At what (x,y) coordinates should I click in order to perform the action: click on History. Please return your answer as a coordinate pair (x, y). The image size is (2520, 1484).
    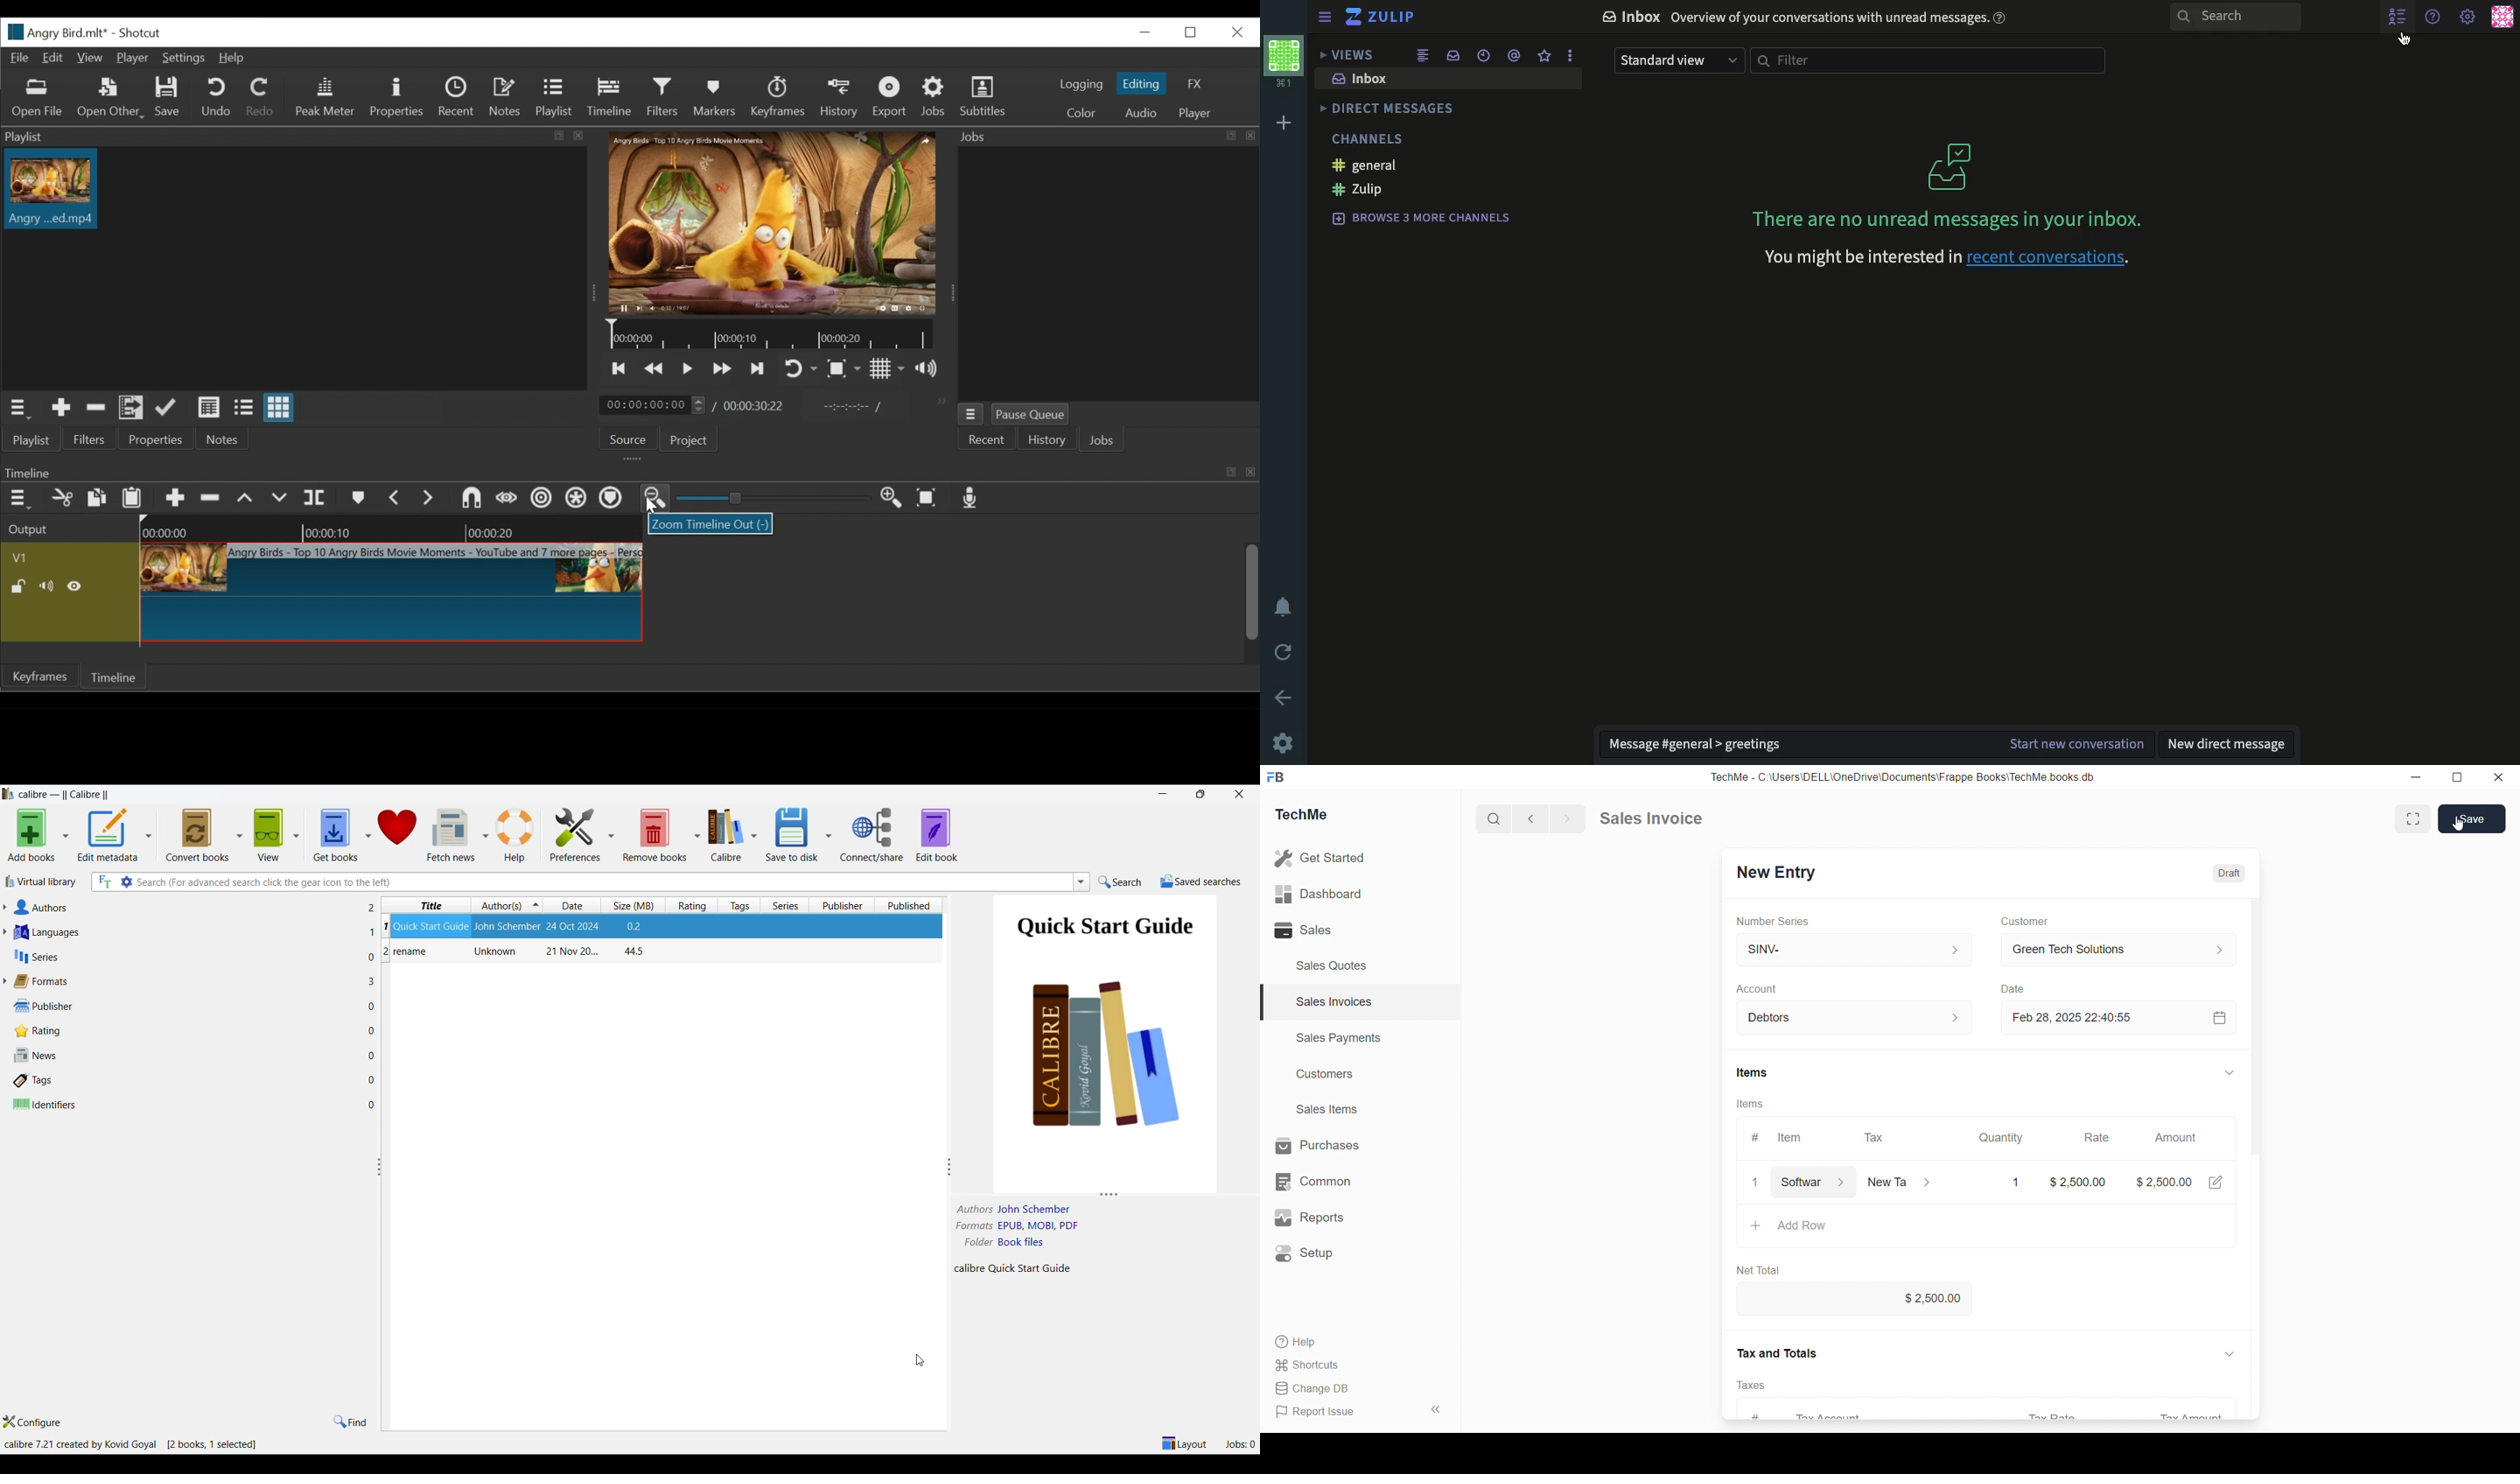
    Looking at the image, I should click on (840, 99).